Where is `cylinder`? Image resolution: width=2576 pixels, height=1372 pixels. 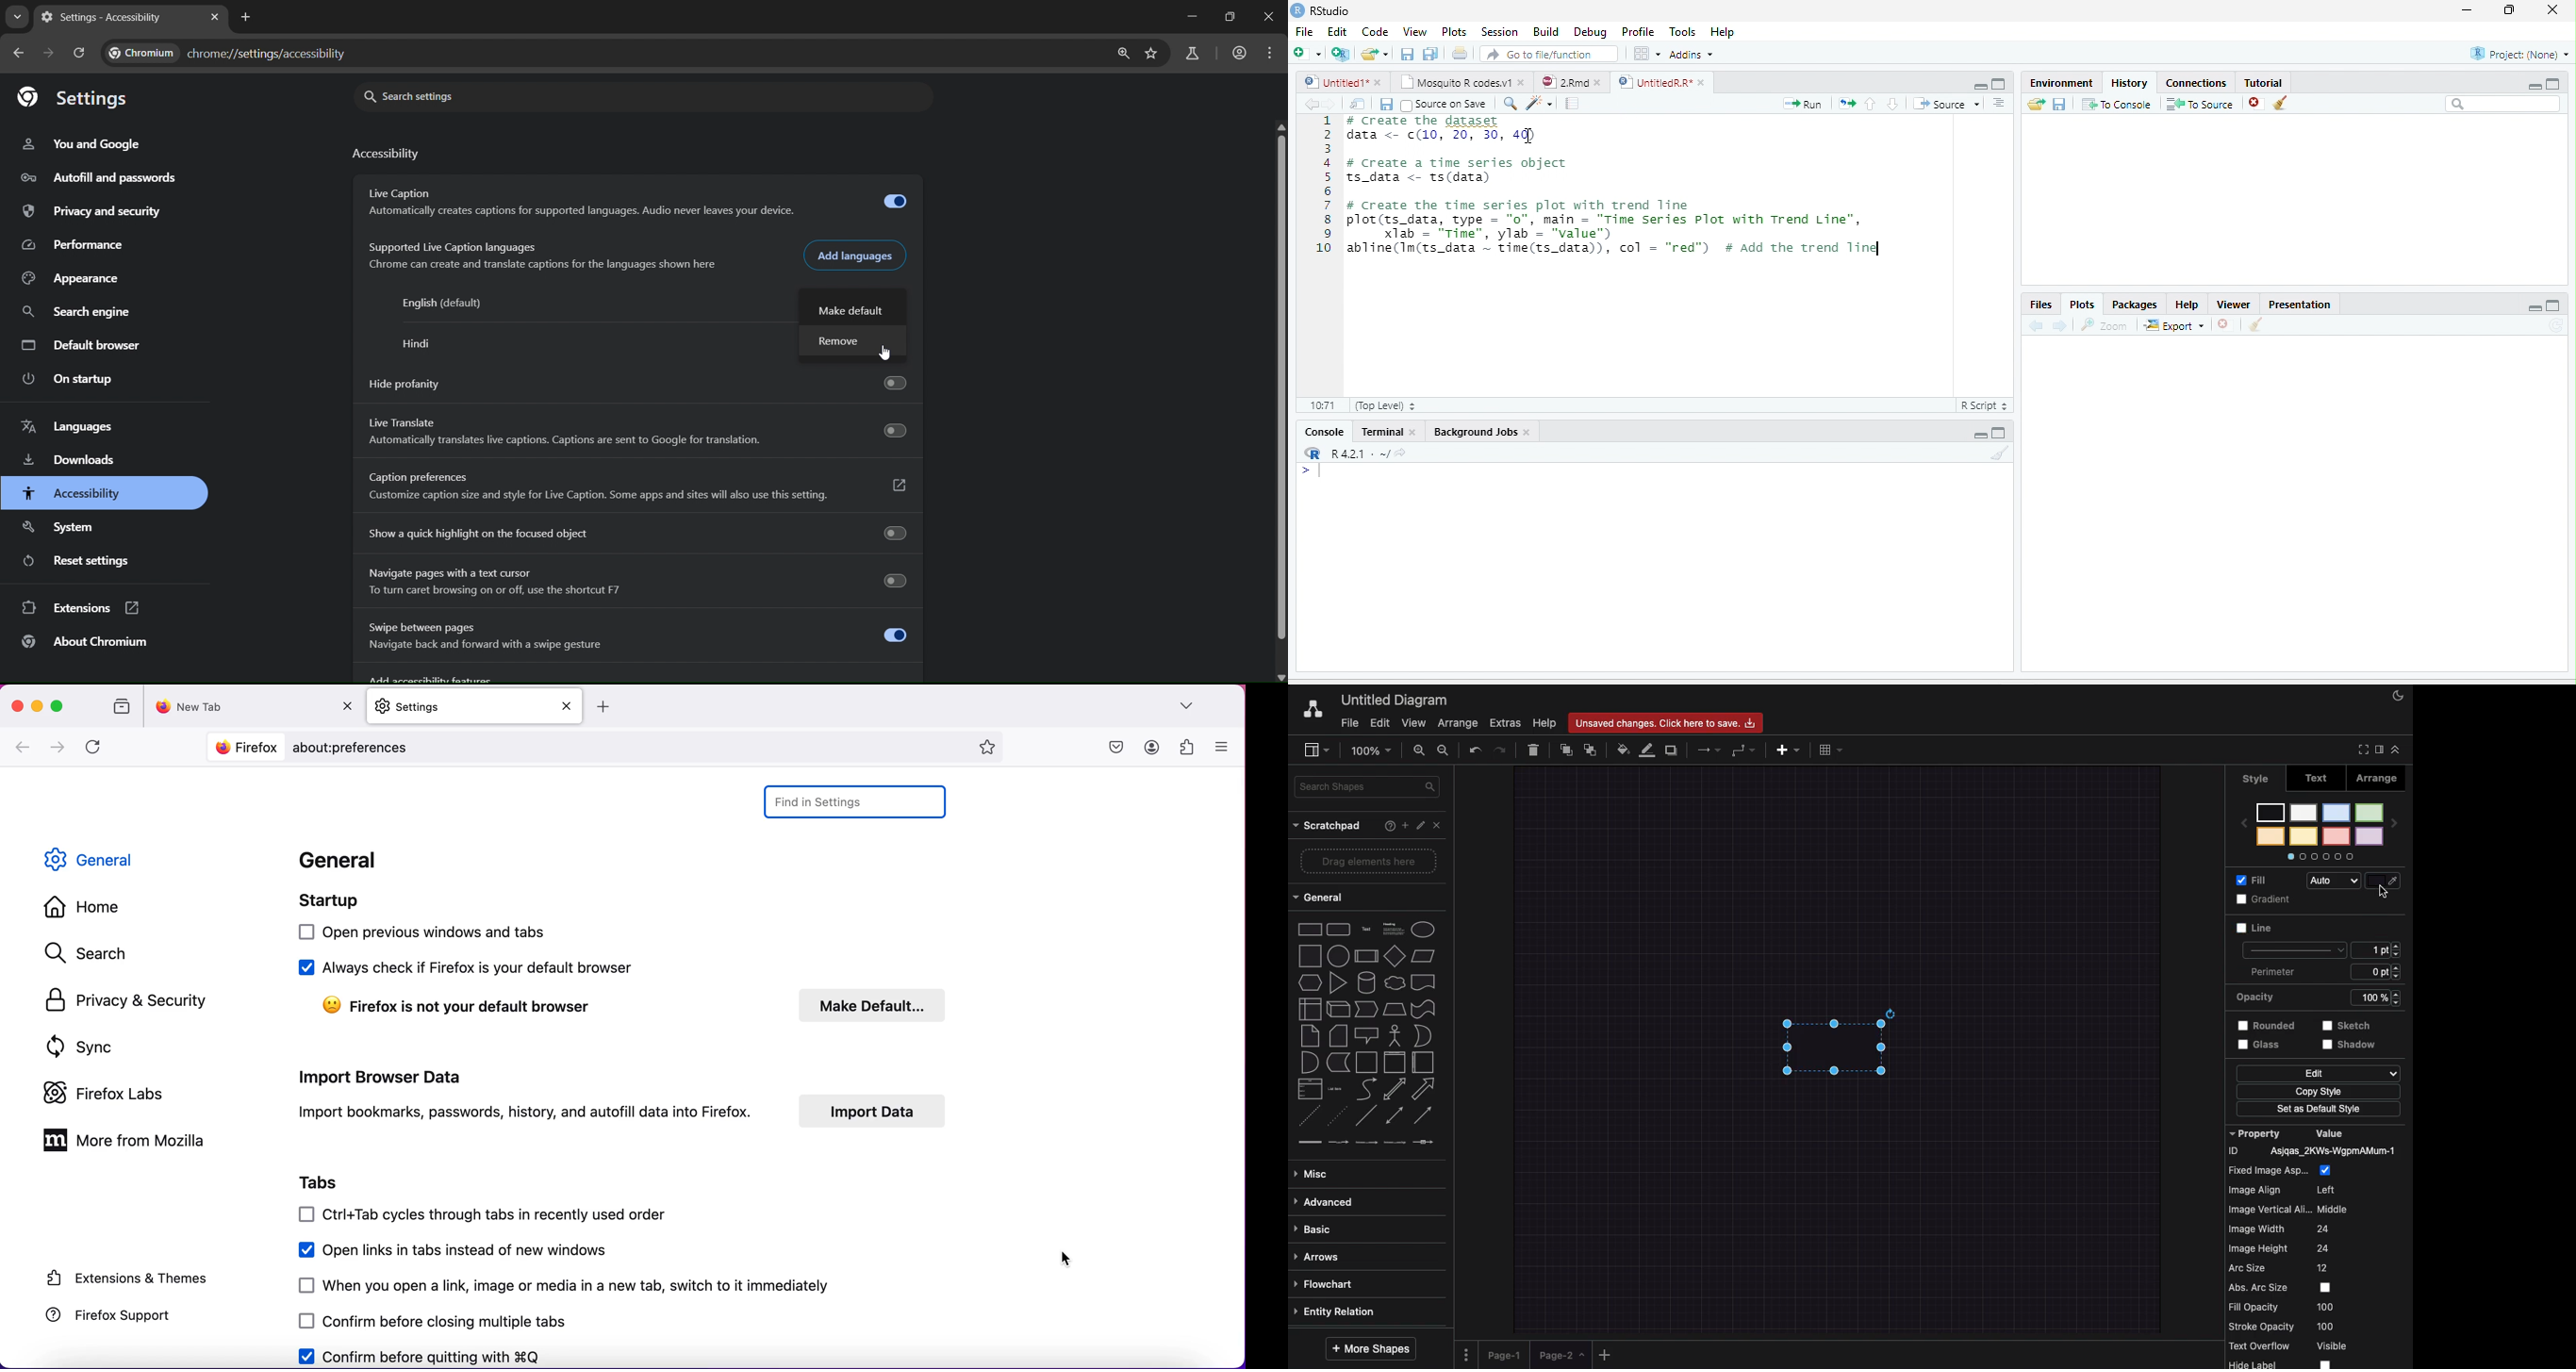 cylinder is located at coordinates (1366, 981).